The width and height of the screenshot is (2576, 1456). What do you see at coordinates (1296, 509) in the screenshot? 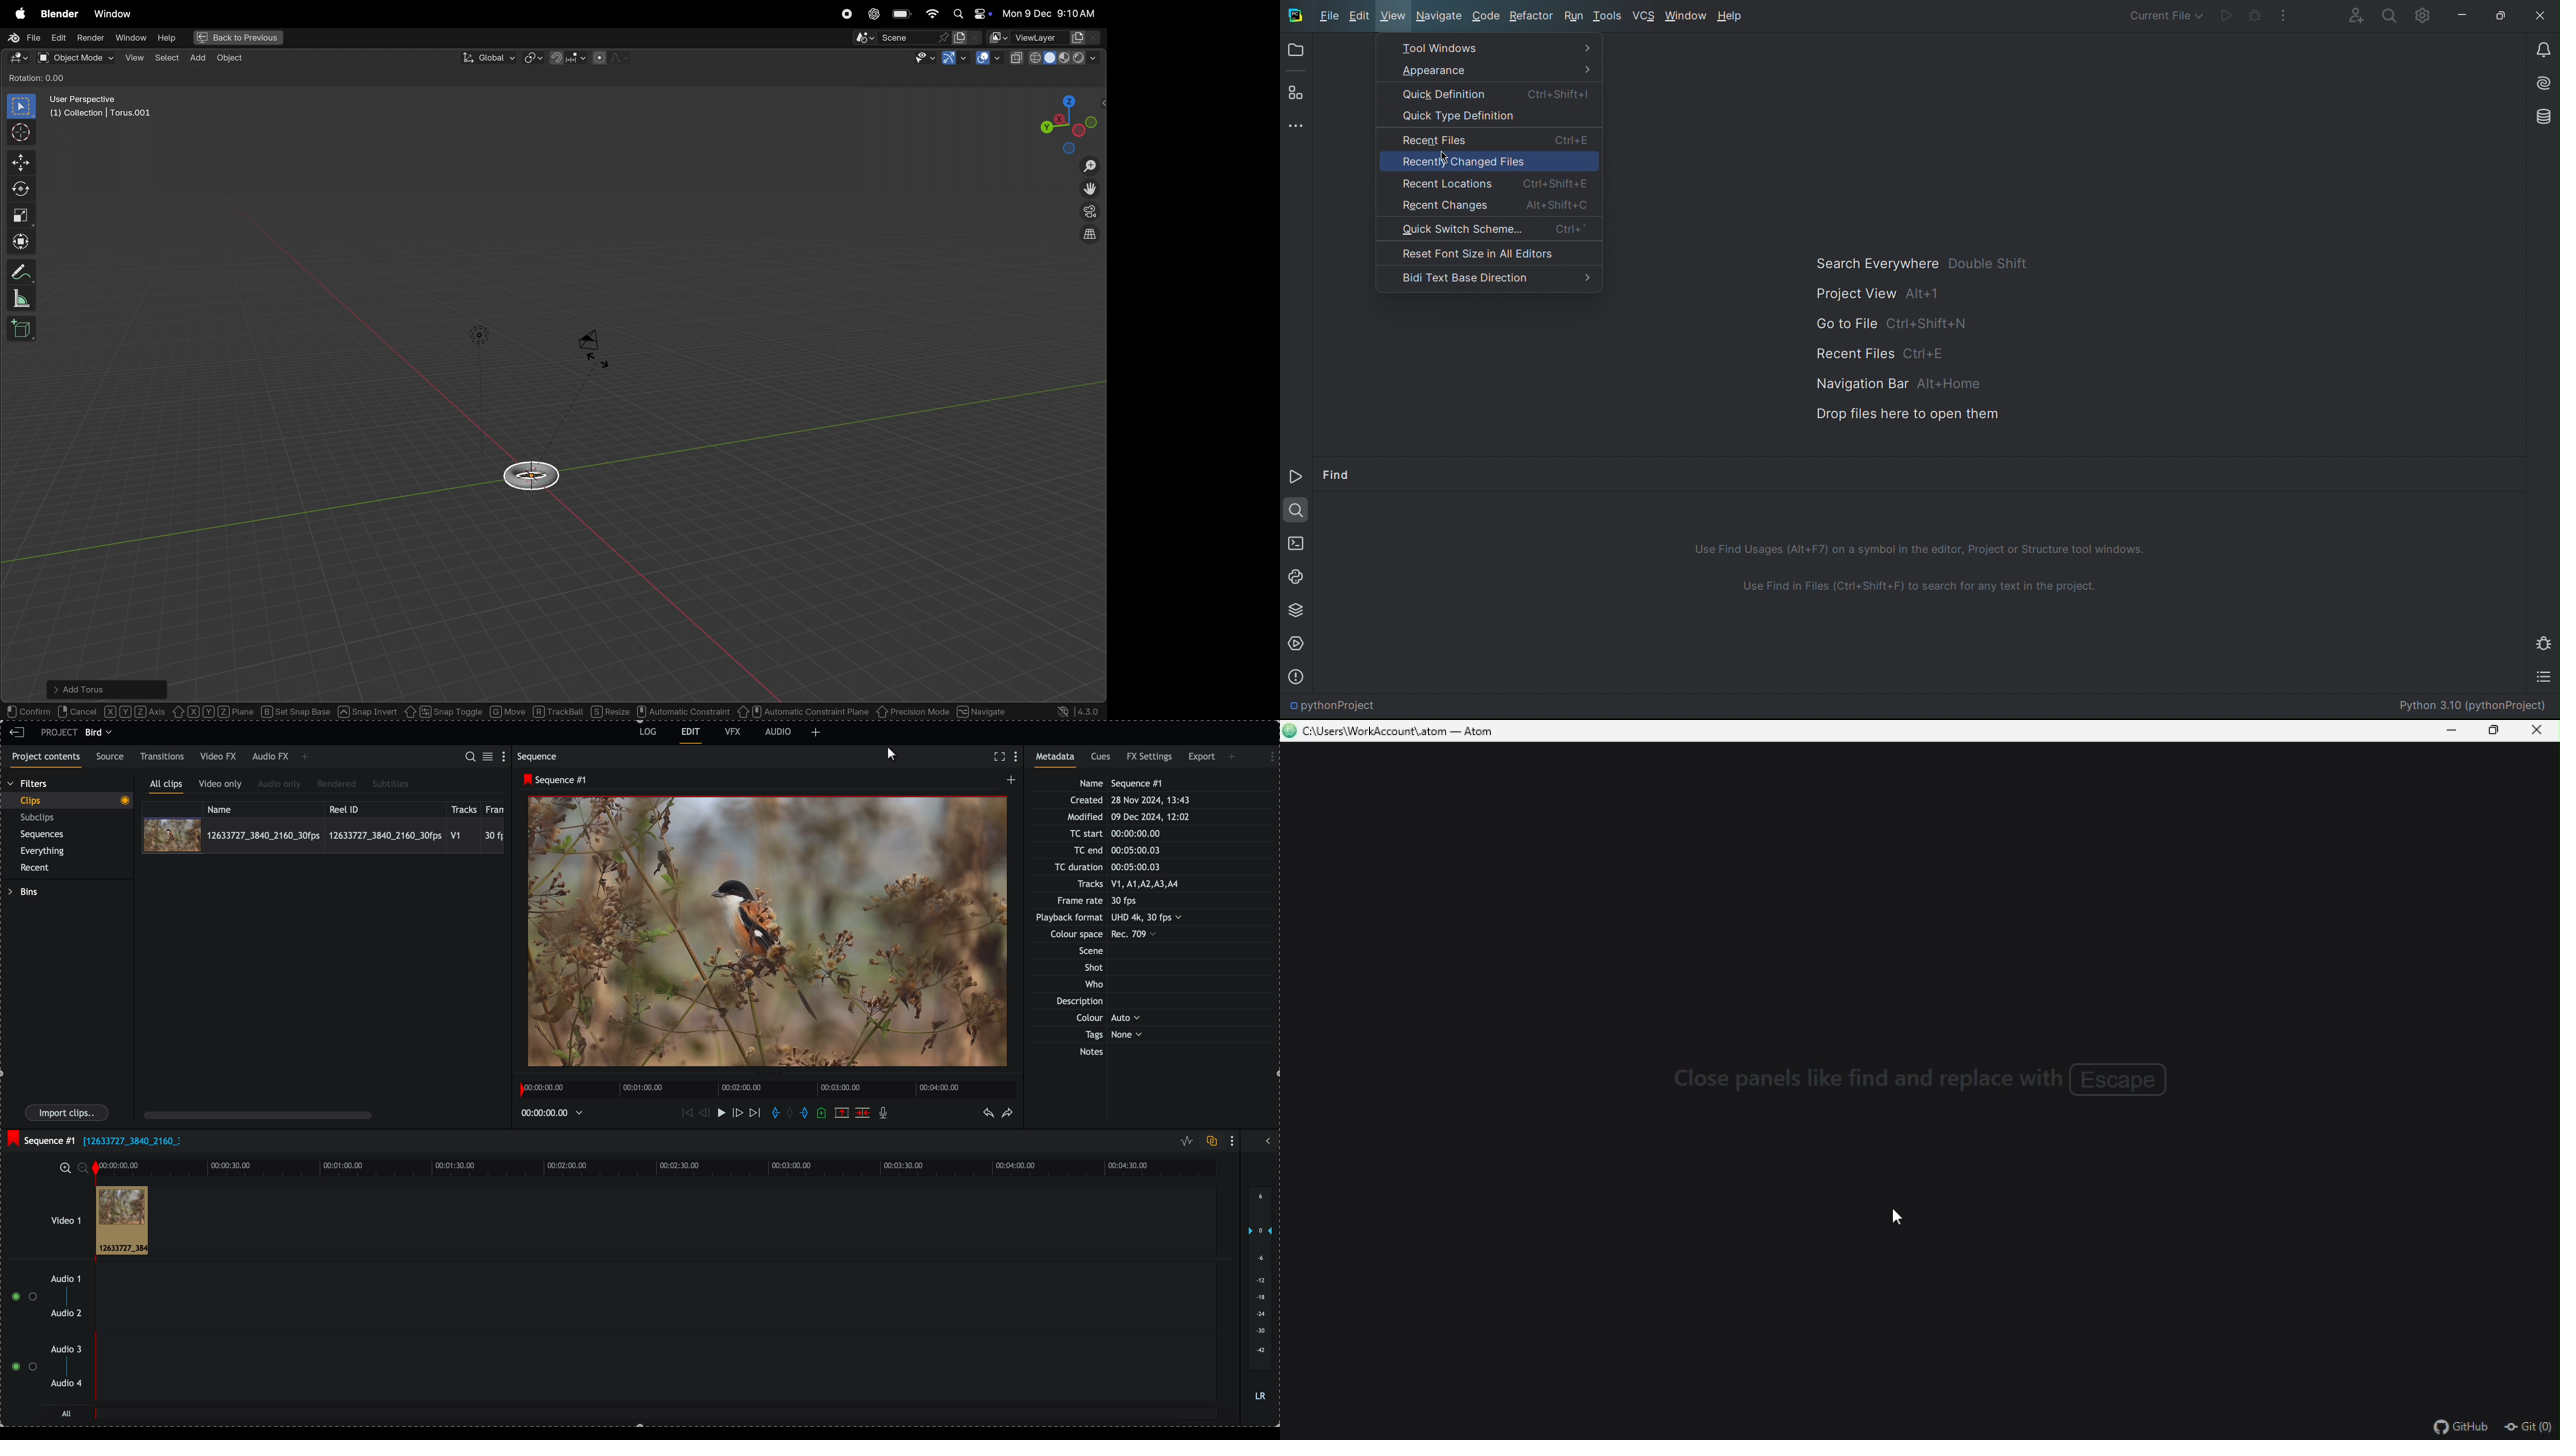
I see `Find` at bounding box center [1296, 509].